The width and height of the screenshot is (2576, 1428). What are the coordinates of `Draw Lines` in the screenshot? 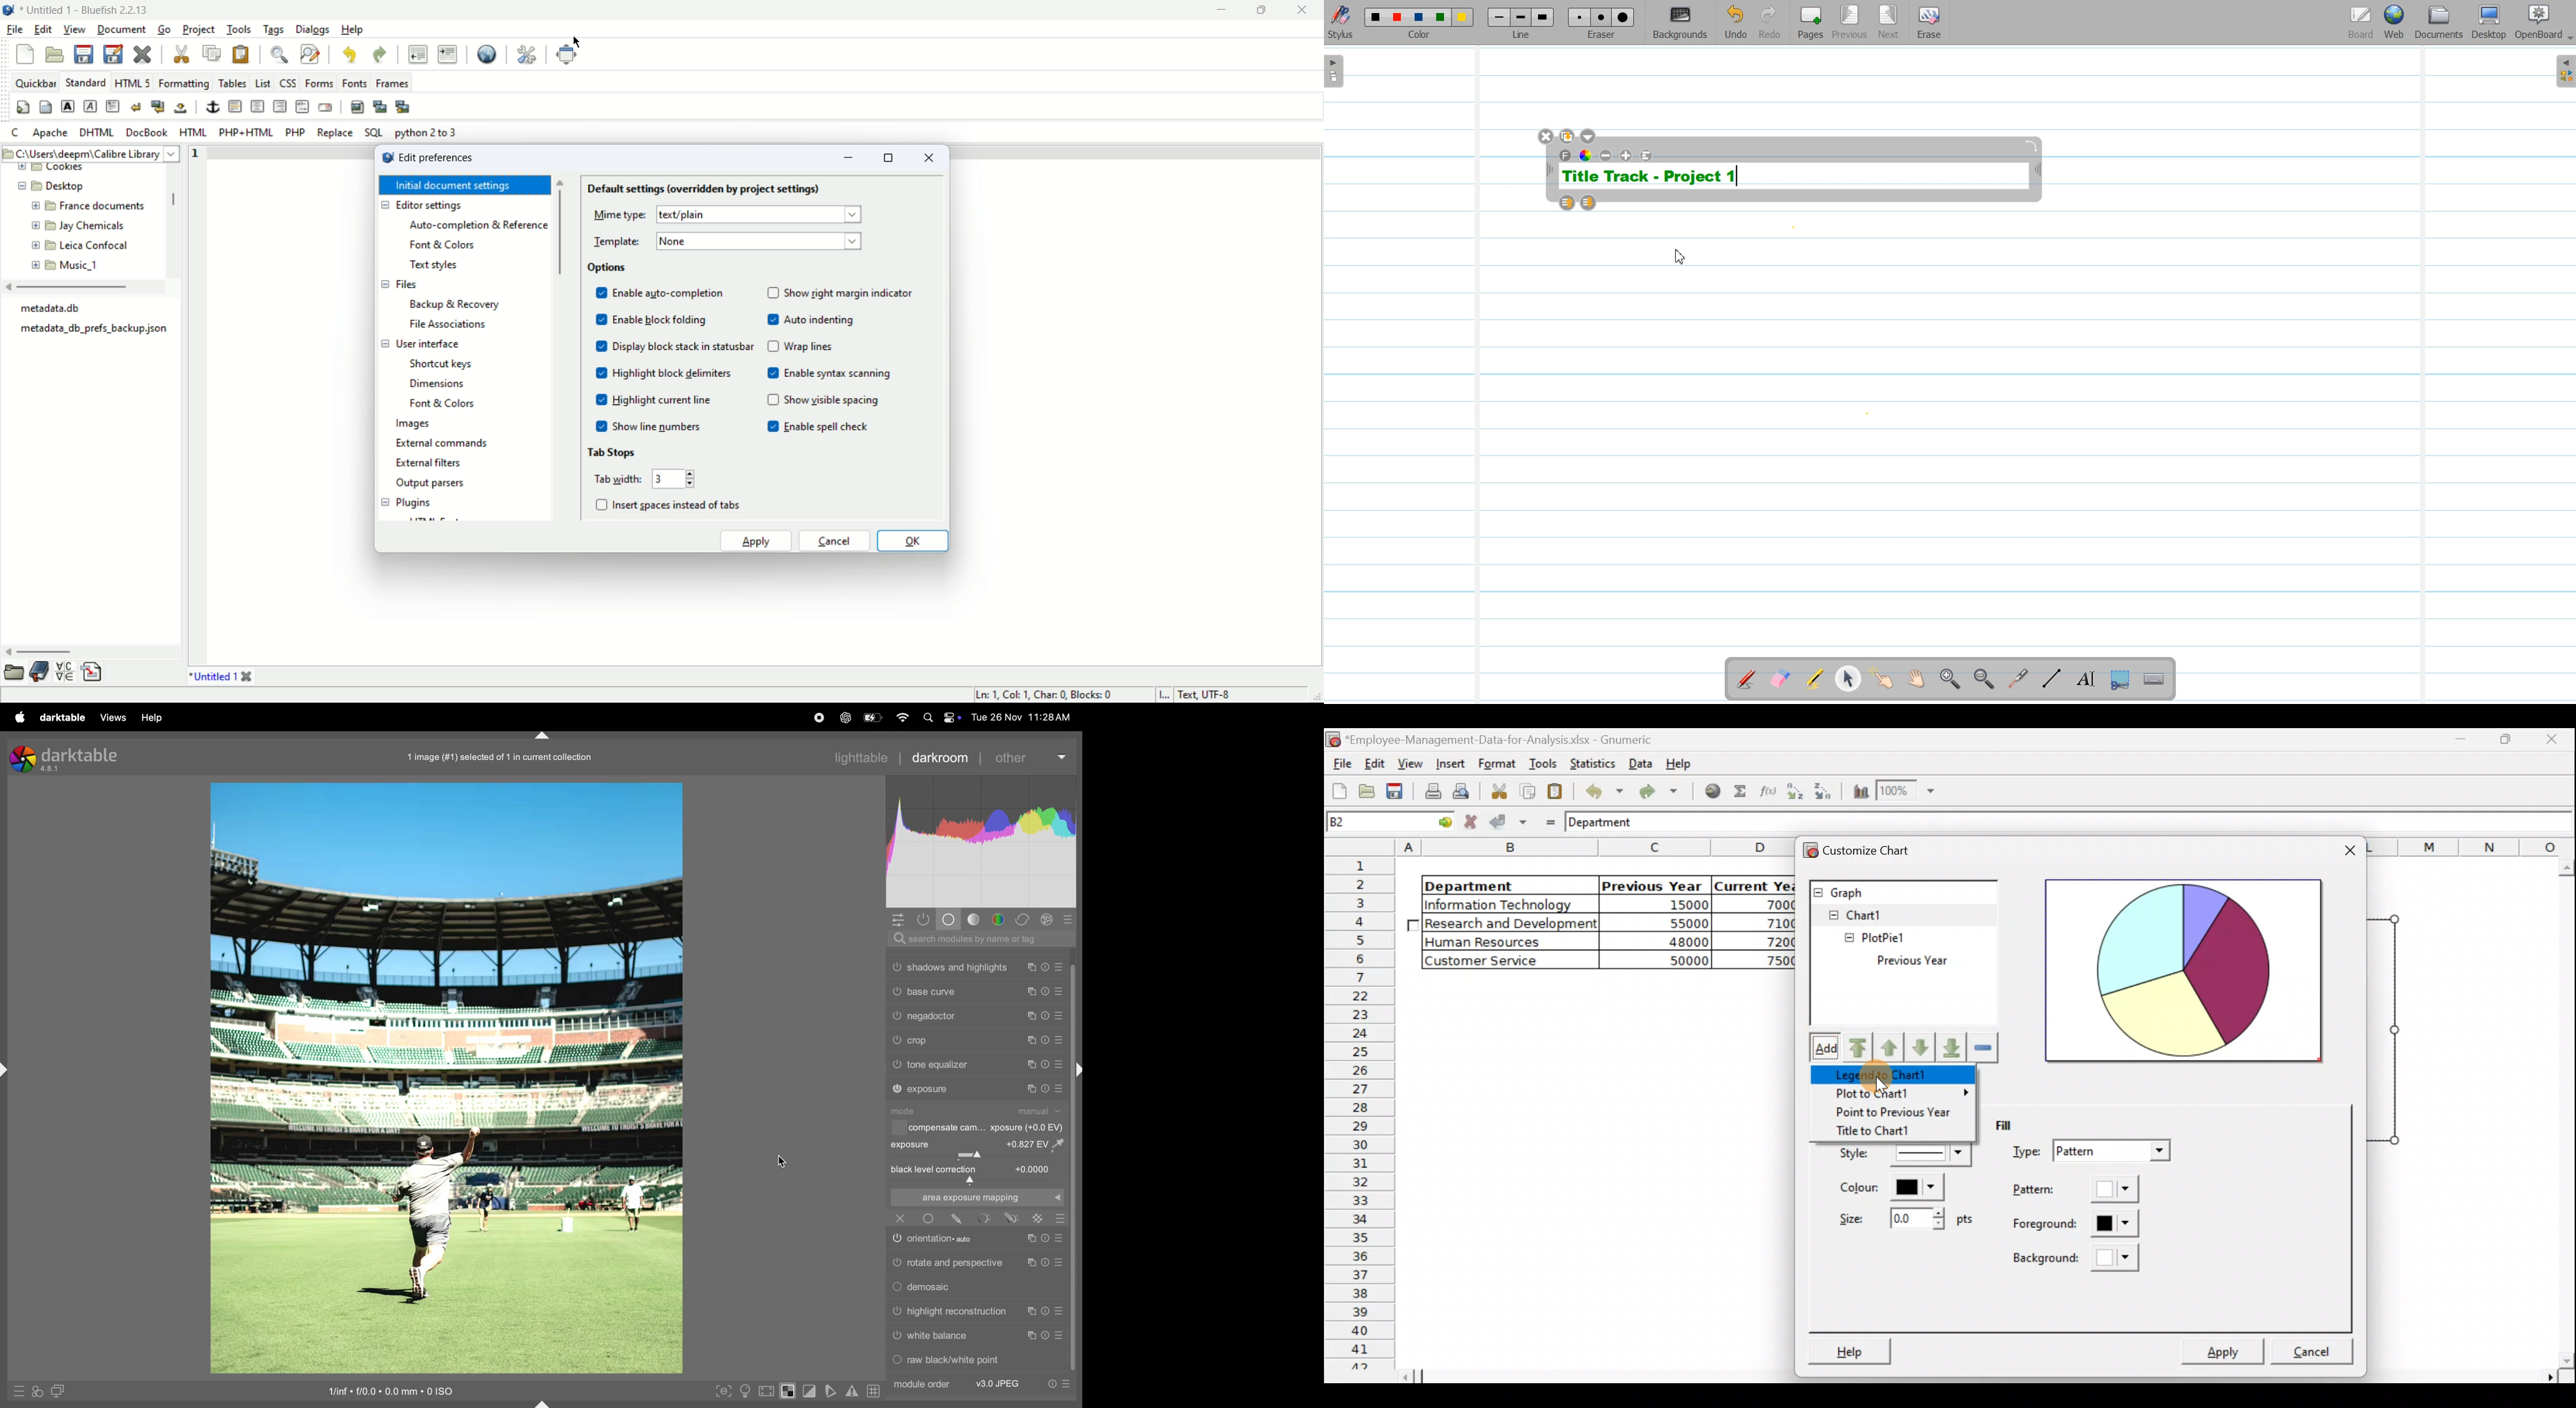 It's located at (2051, 679).